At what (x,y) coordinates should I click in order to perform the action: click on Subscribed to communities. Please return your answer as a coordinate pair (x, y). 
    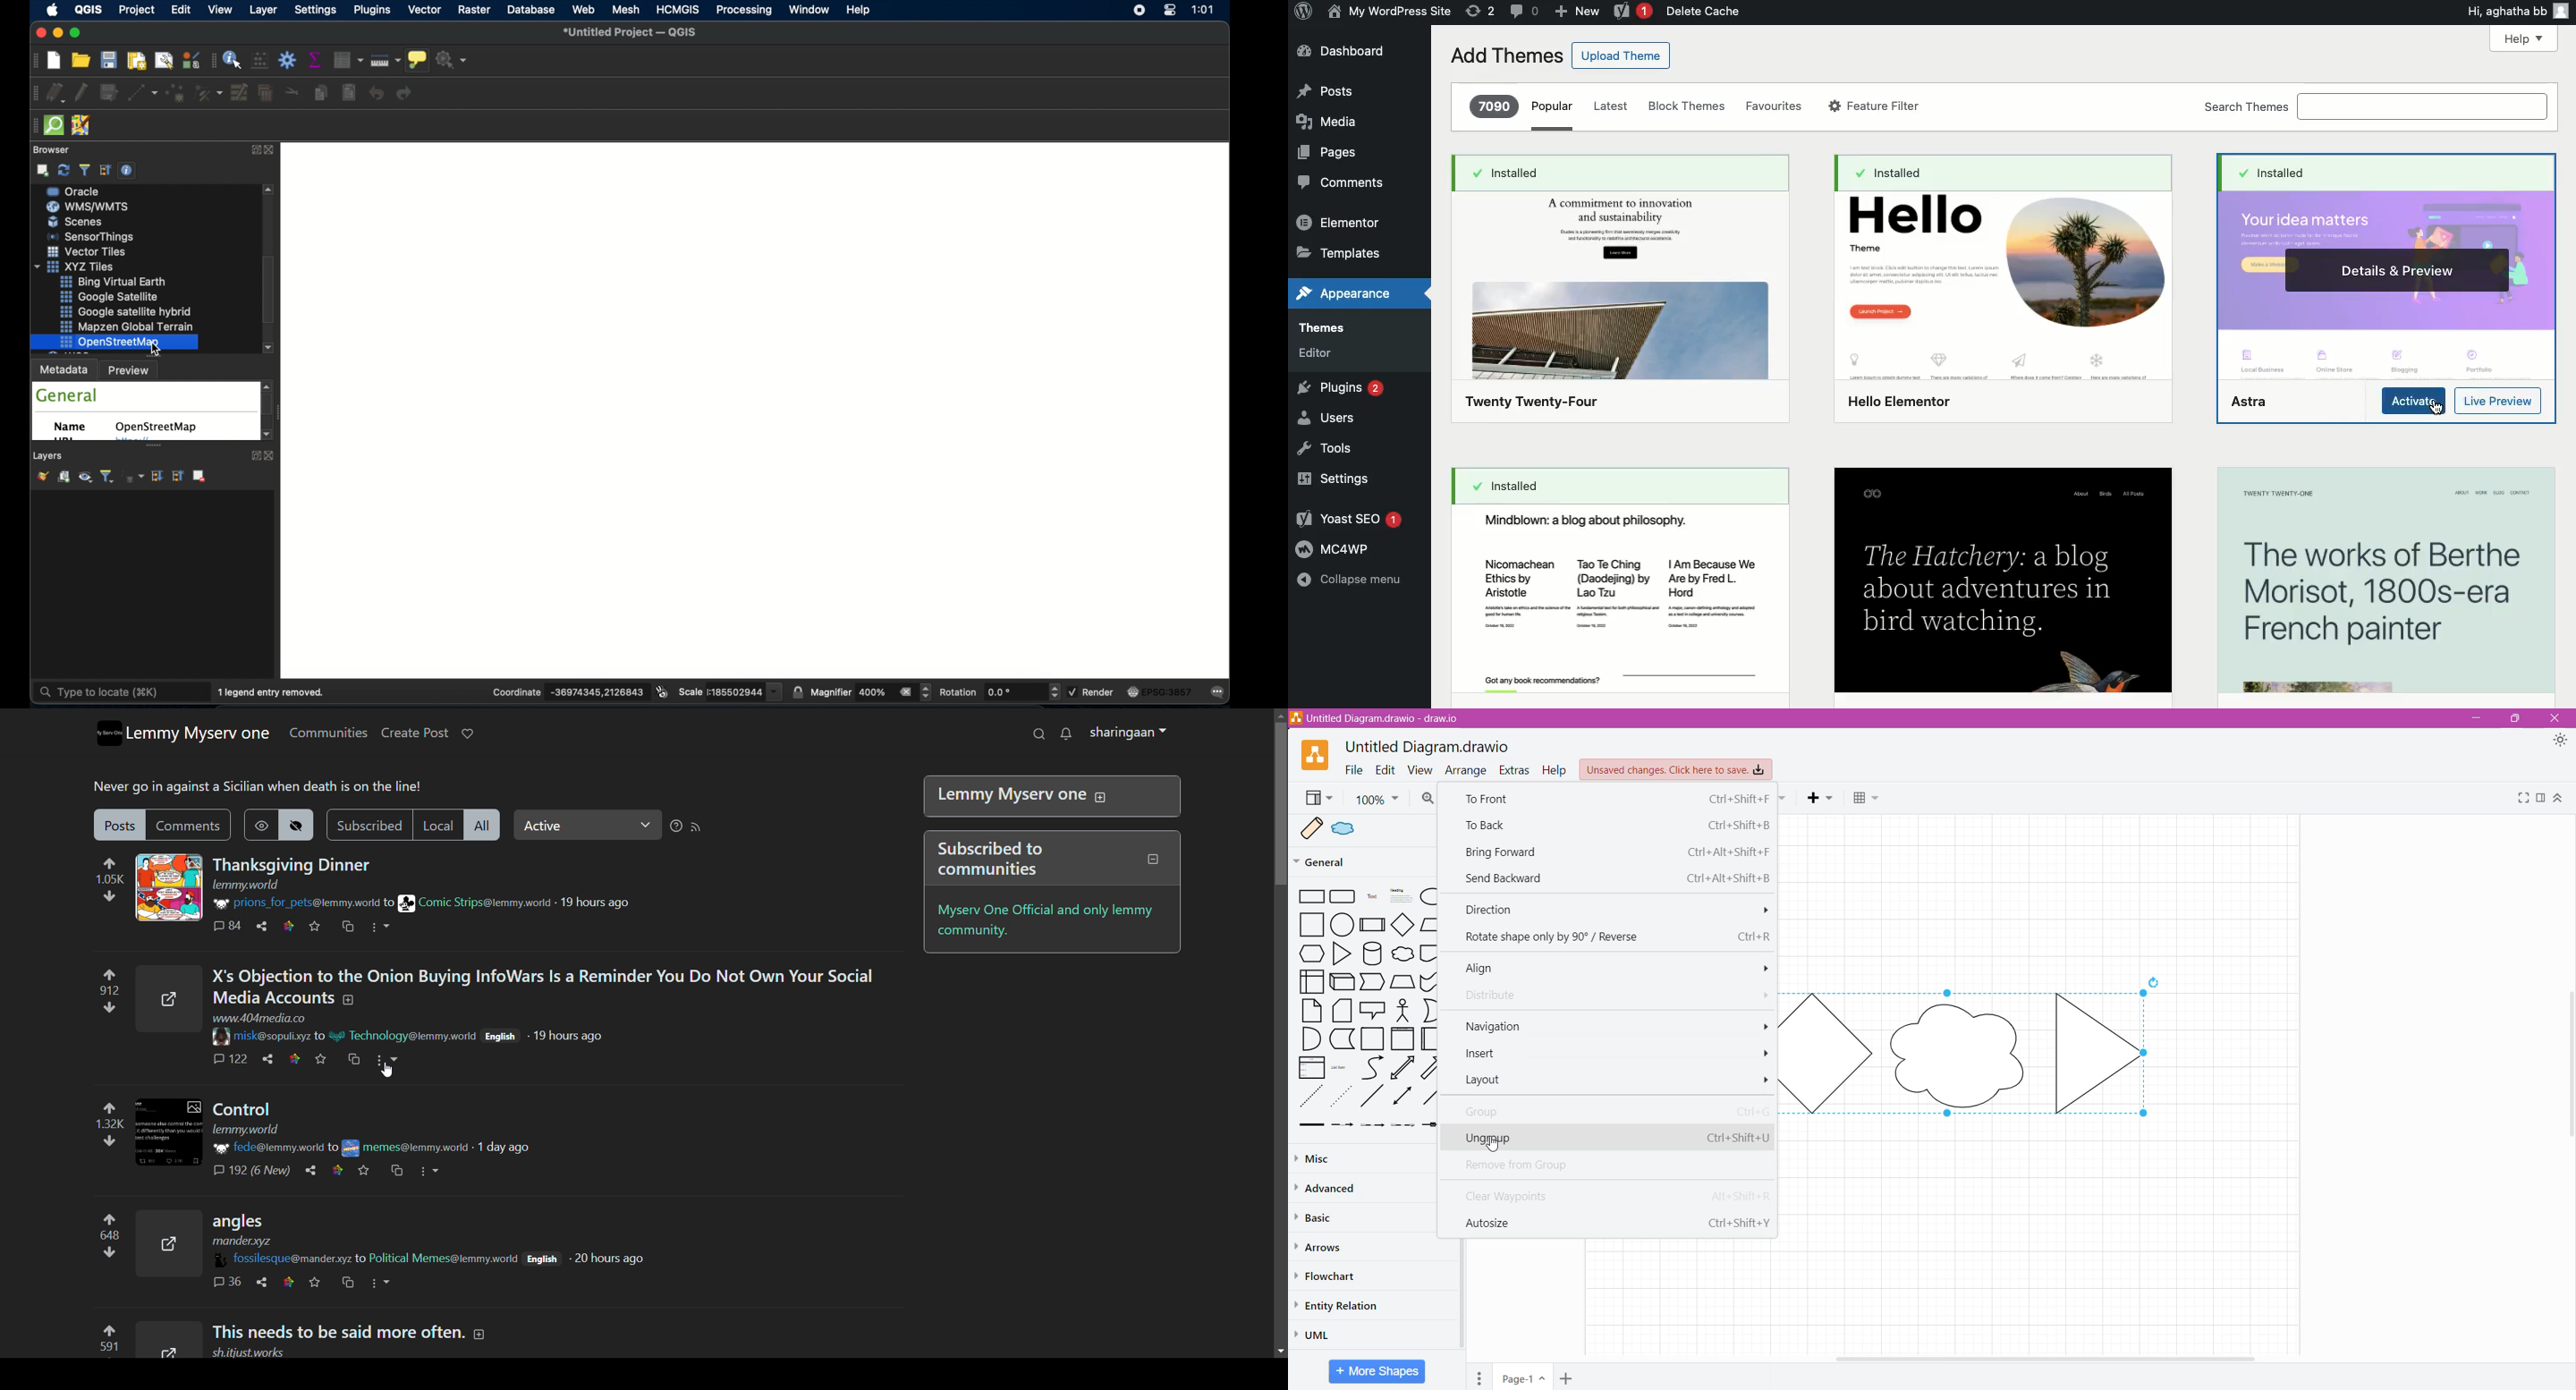
    Looking at the image, I should click on (1049, 859).